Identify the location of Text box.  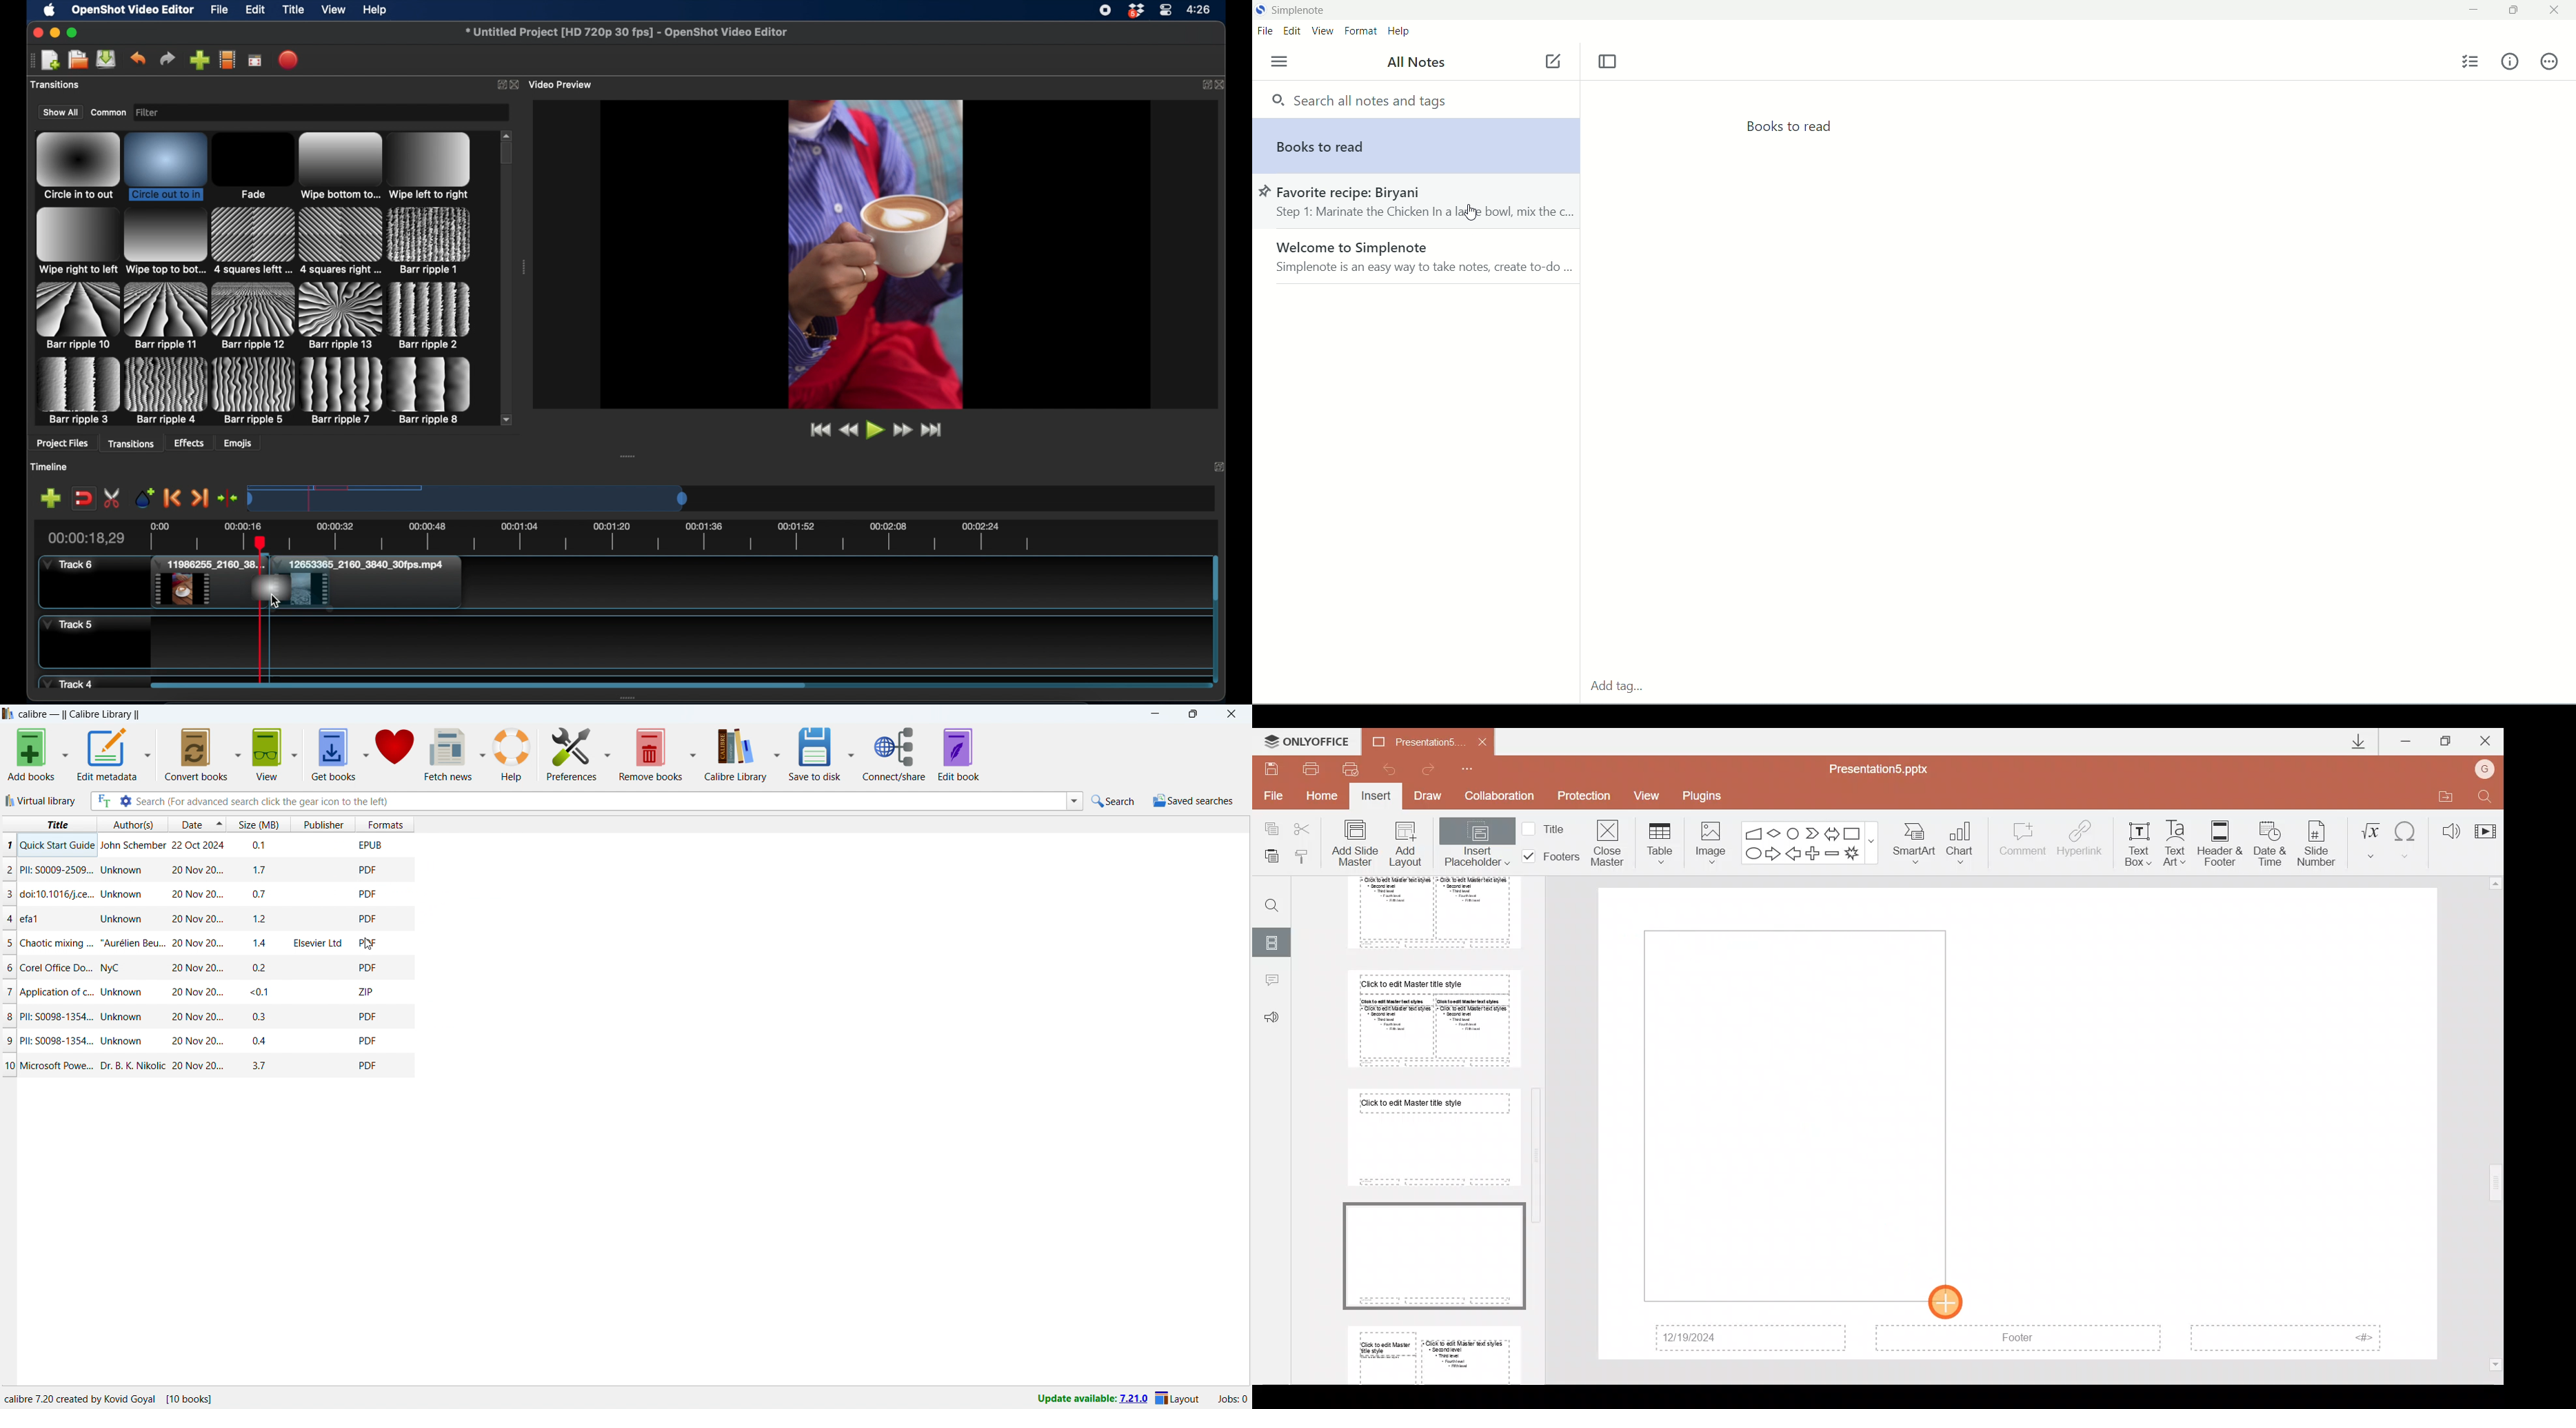
(2138, 841).